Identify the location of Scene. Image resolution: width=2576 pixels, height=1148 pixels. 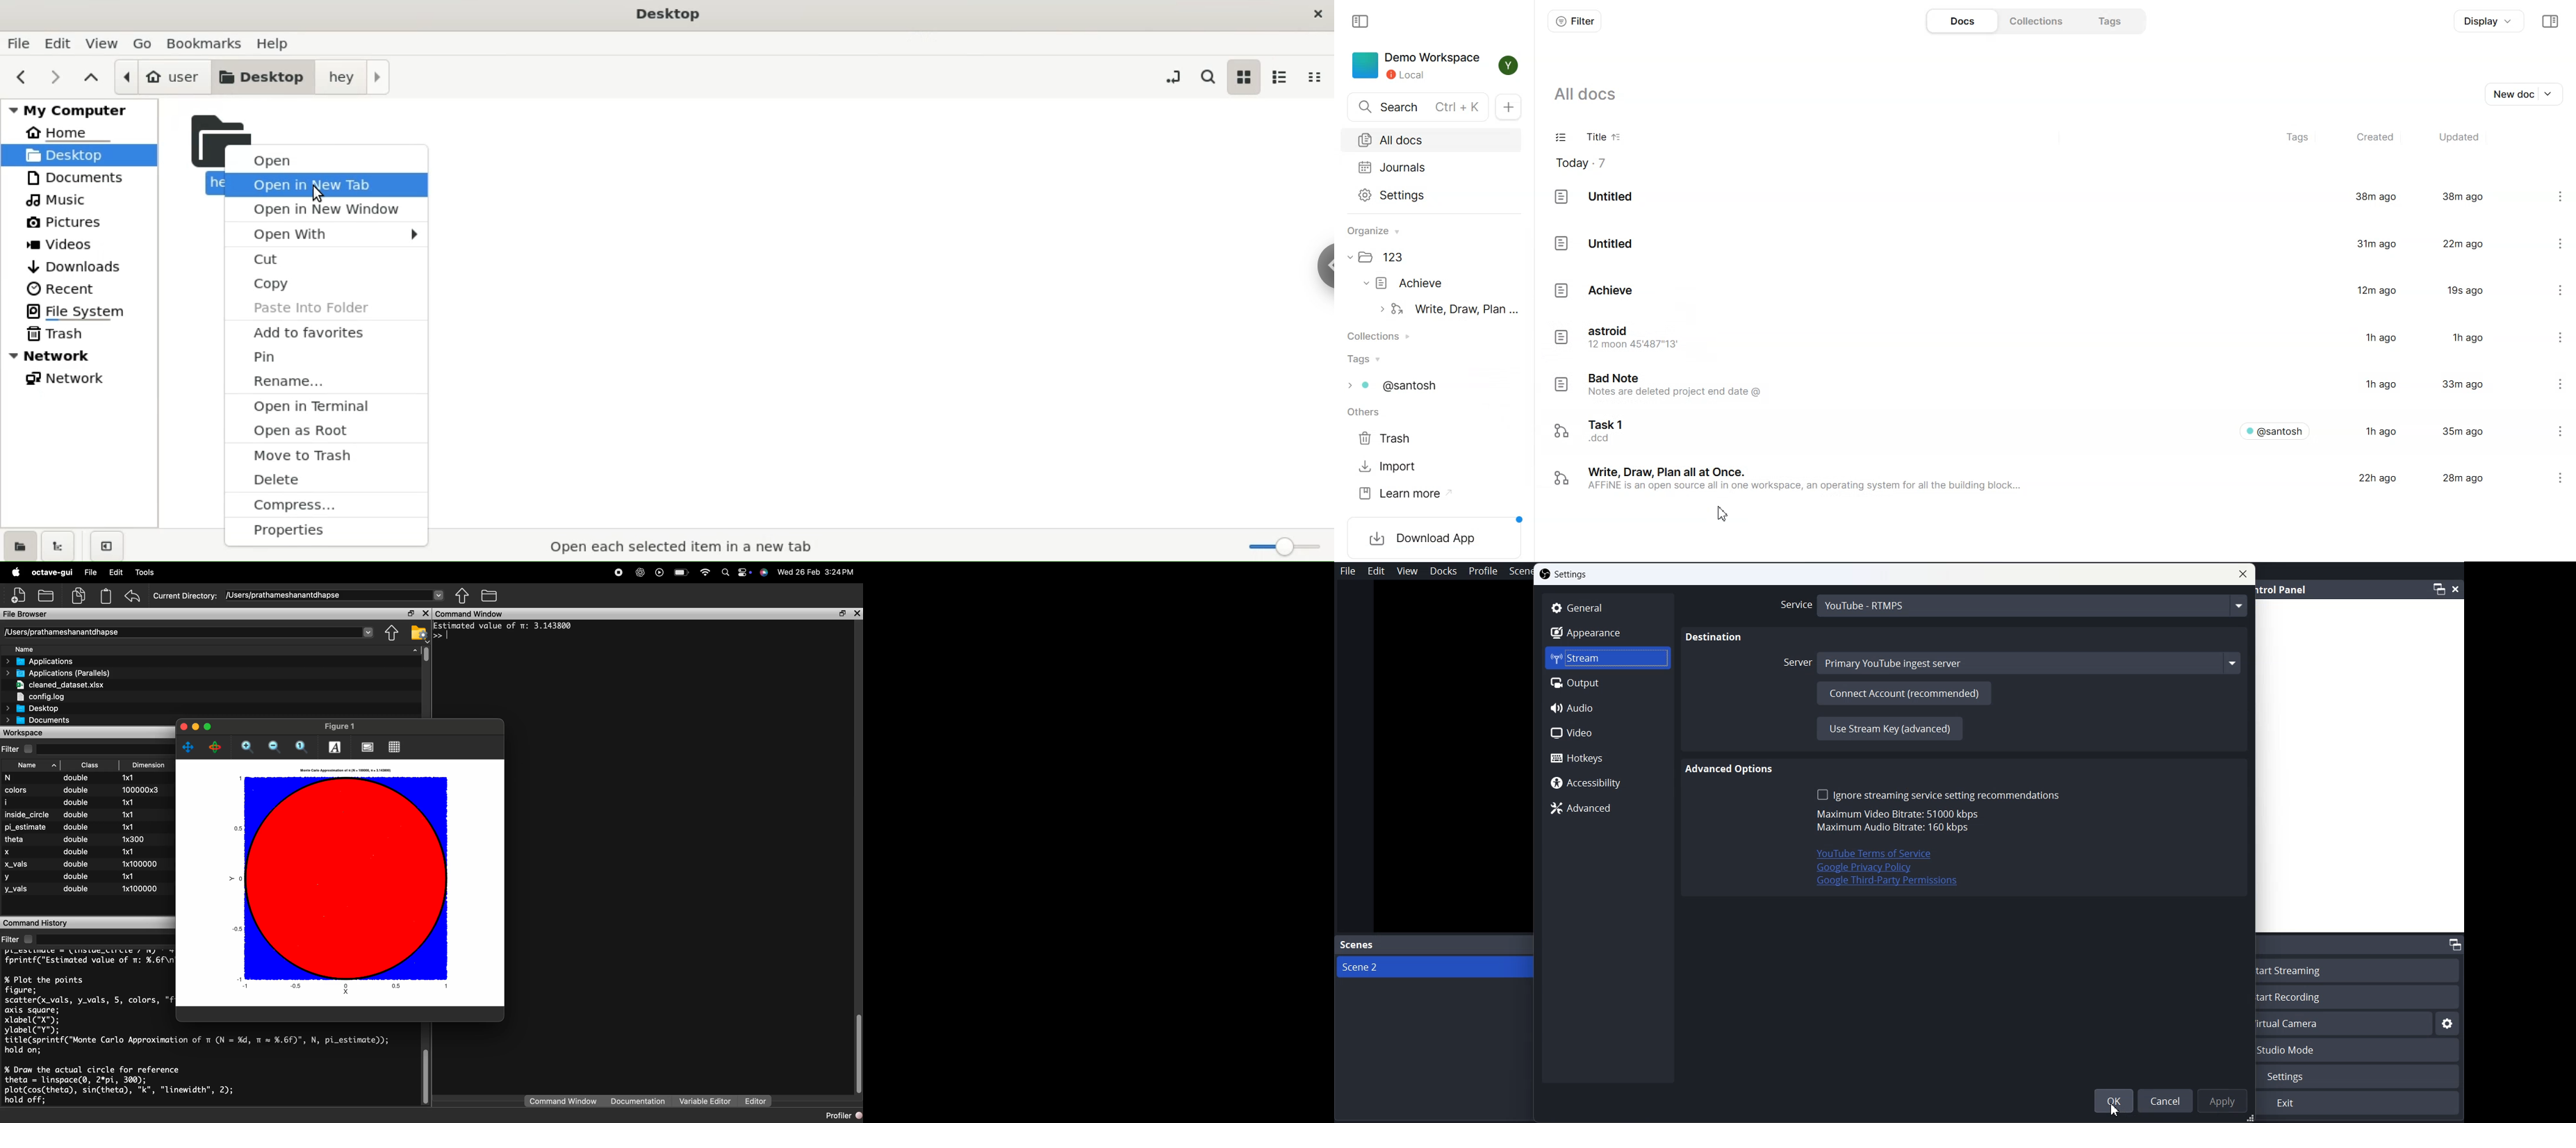
(1521, 572).